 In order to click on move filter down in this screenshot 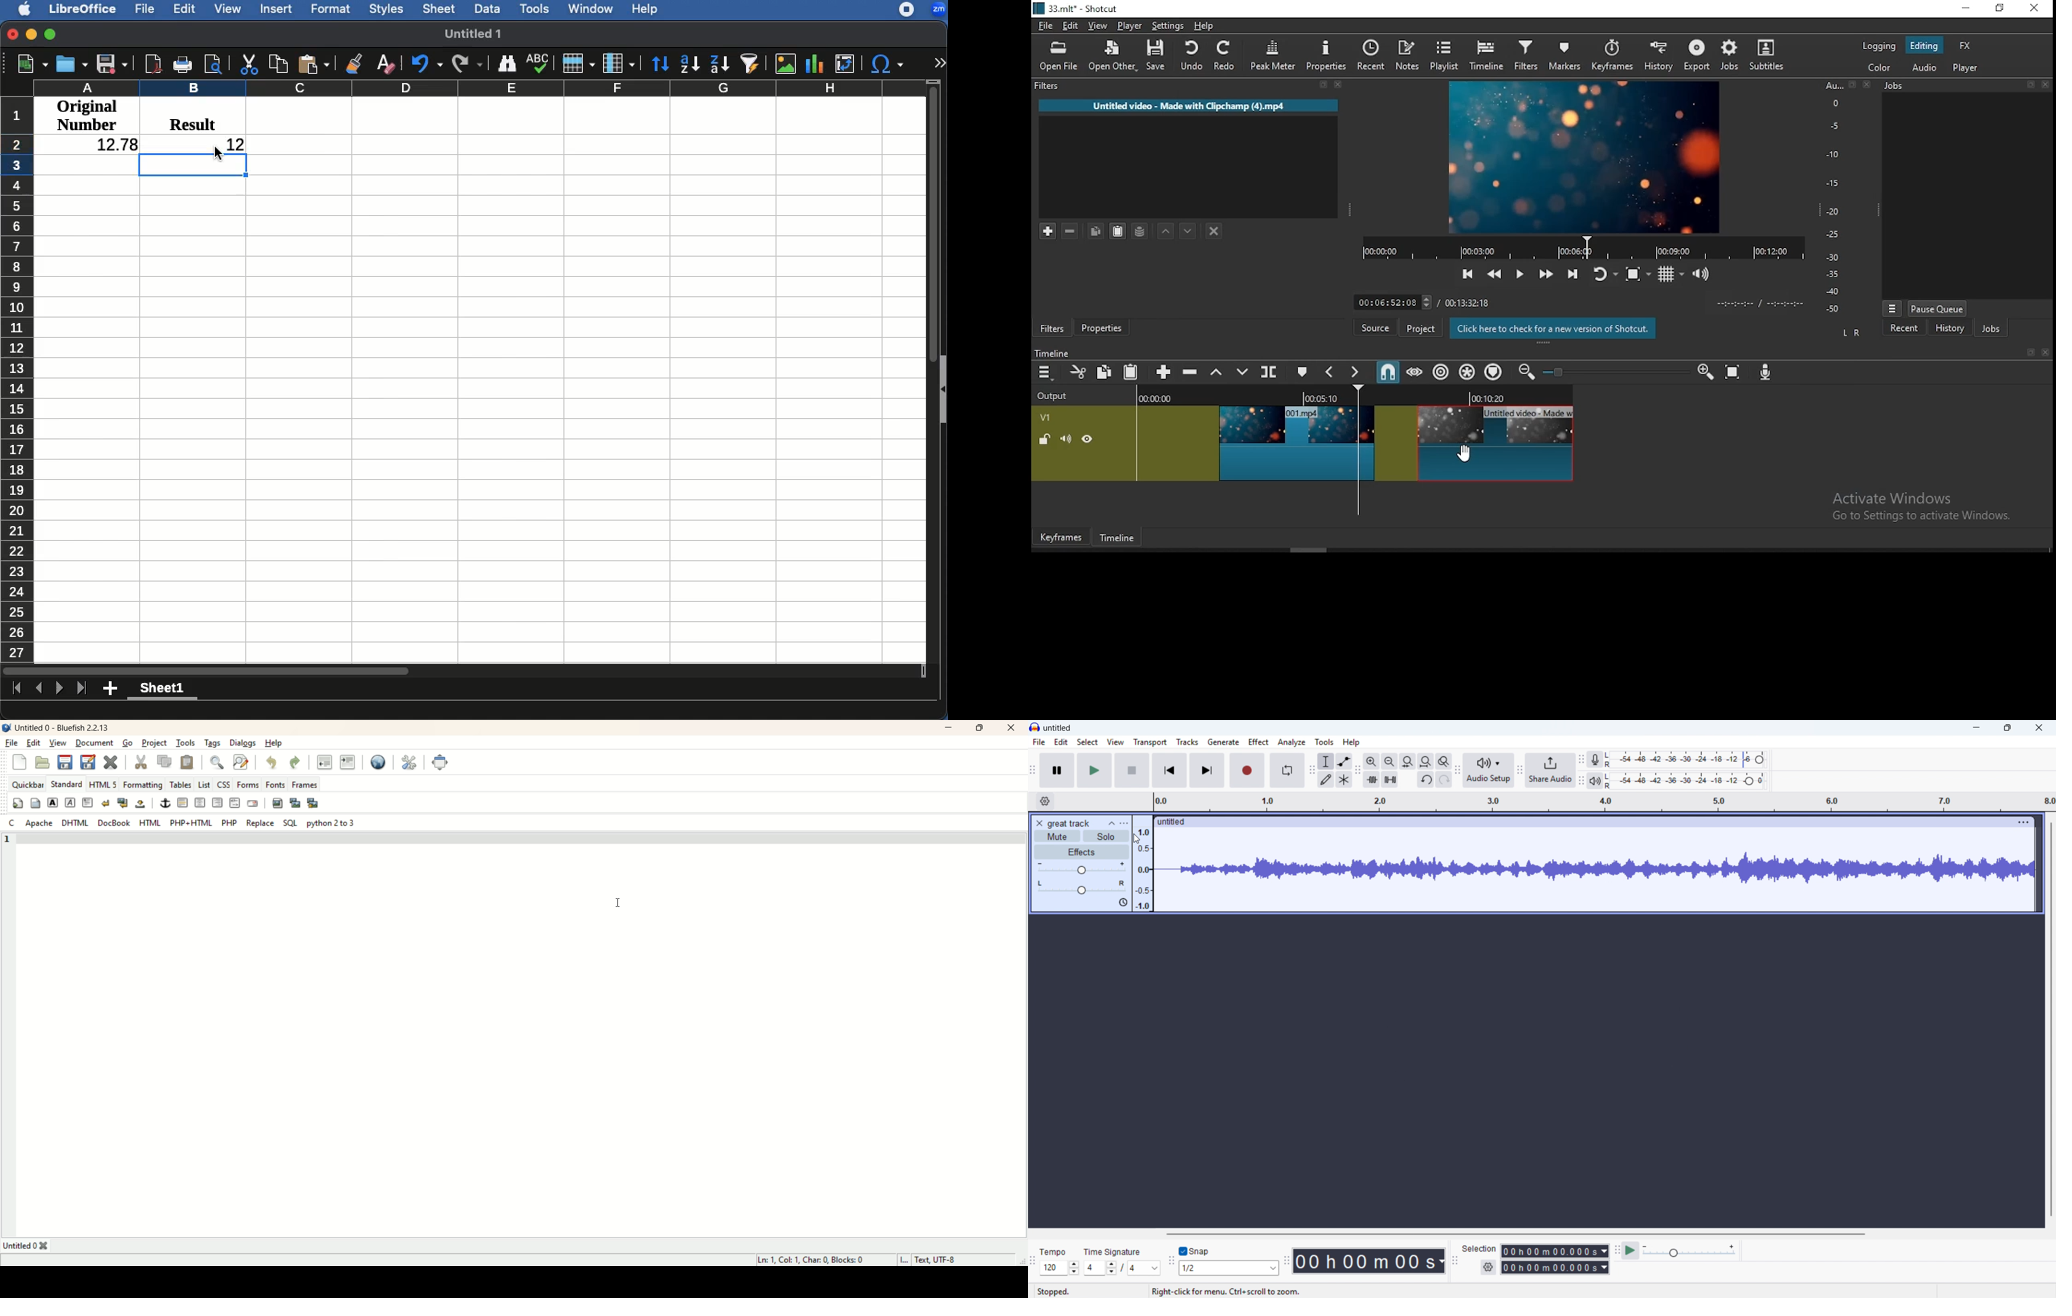, I will do `click(1194, 230)`.